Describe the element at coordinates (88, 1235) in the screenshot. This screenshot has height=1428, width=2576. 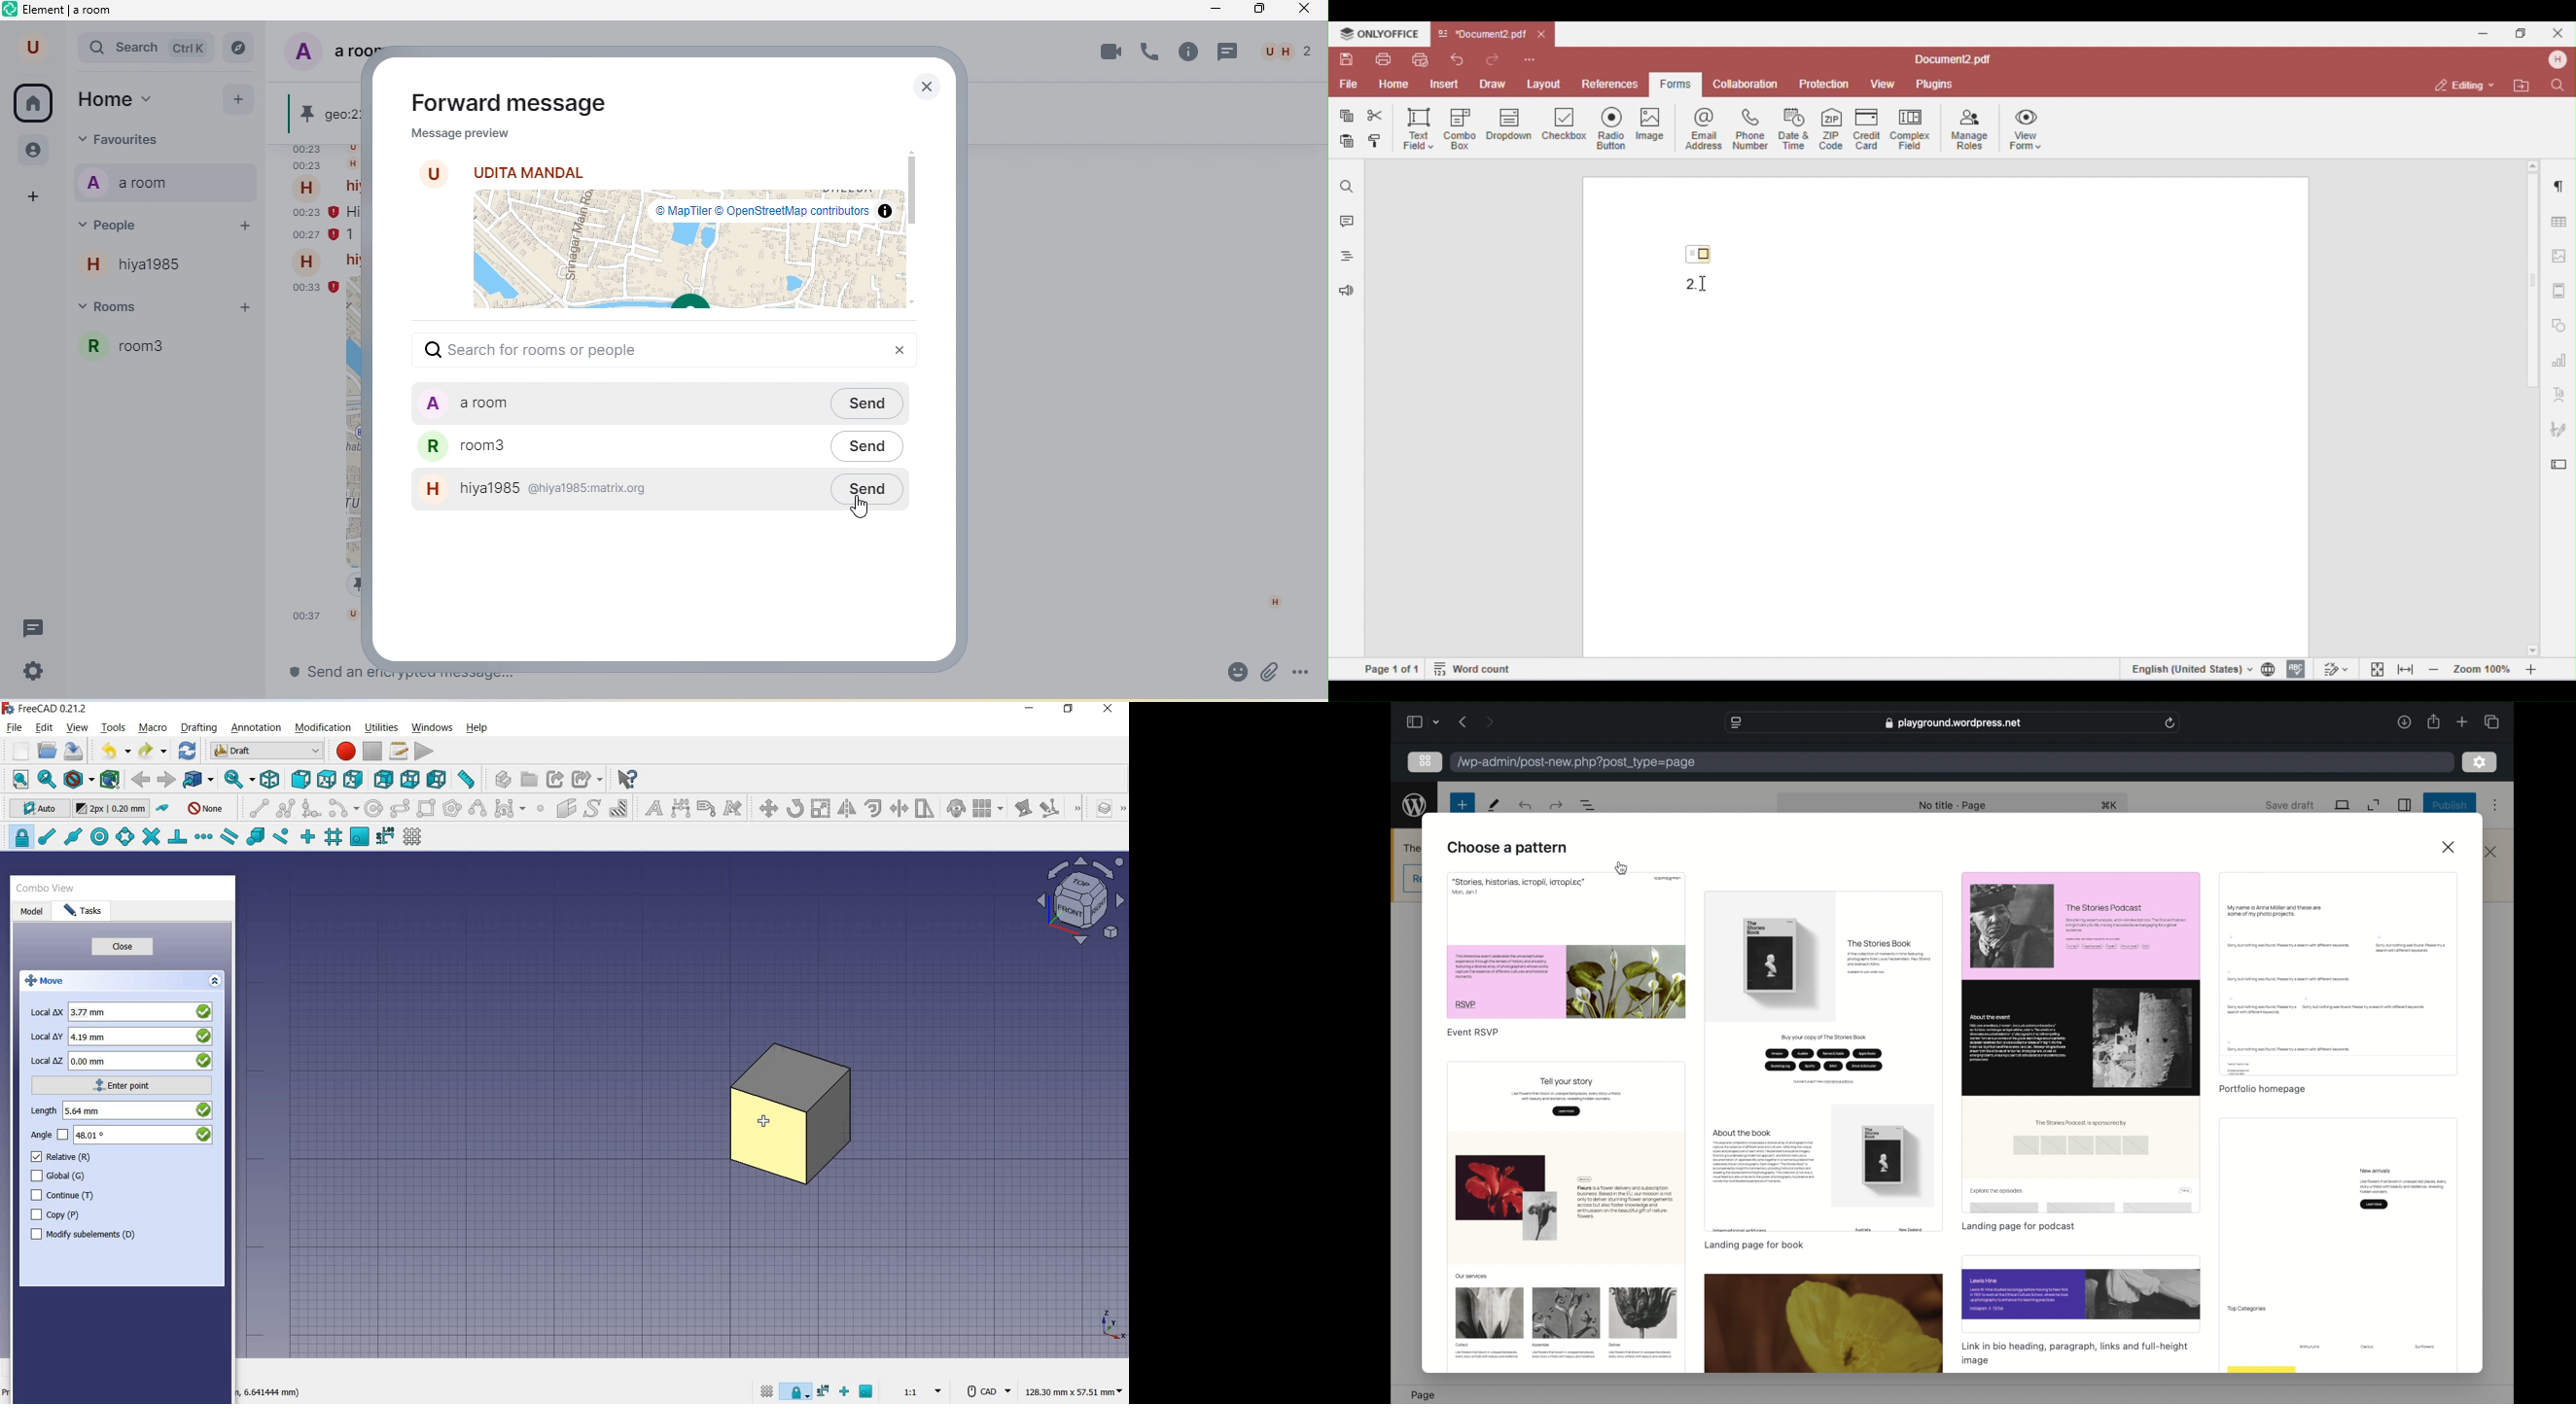
I see `modify subelements` at that location.